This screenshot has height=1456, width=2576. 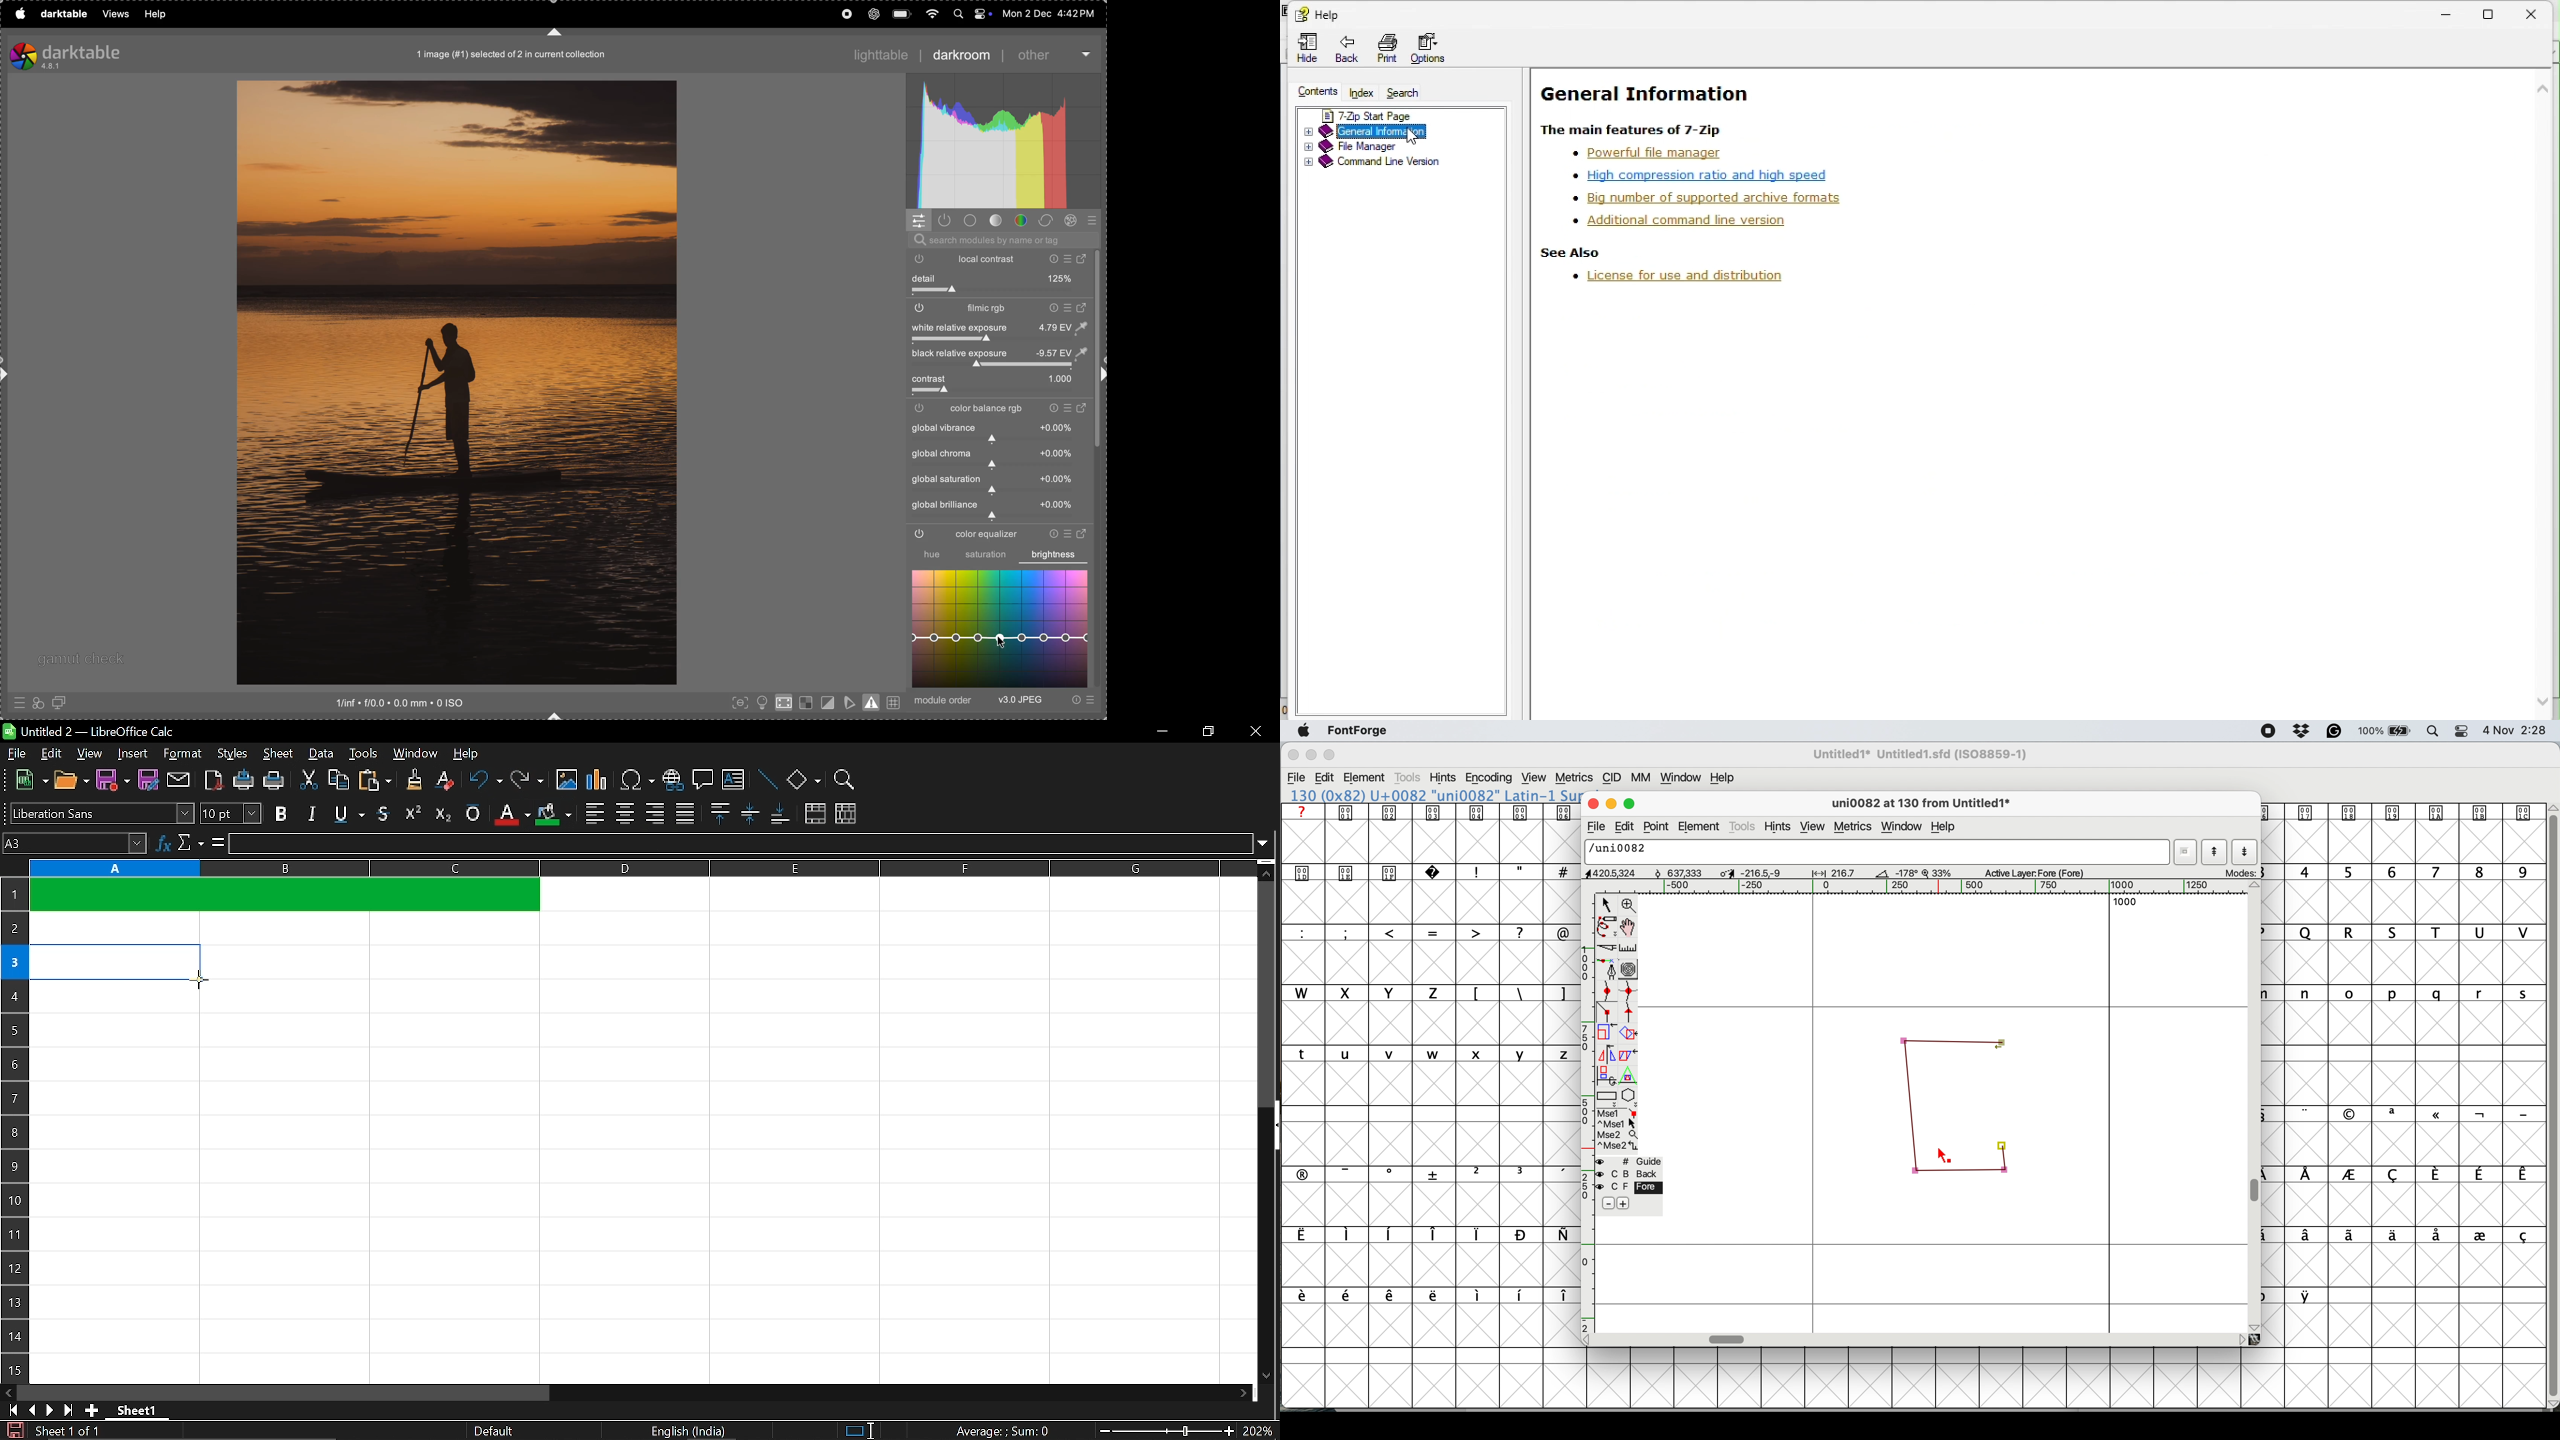 I want to click on numbers, so click(x=2405, y=871).